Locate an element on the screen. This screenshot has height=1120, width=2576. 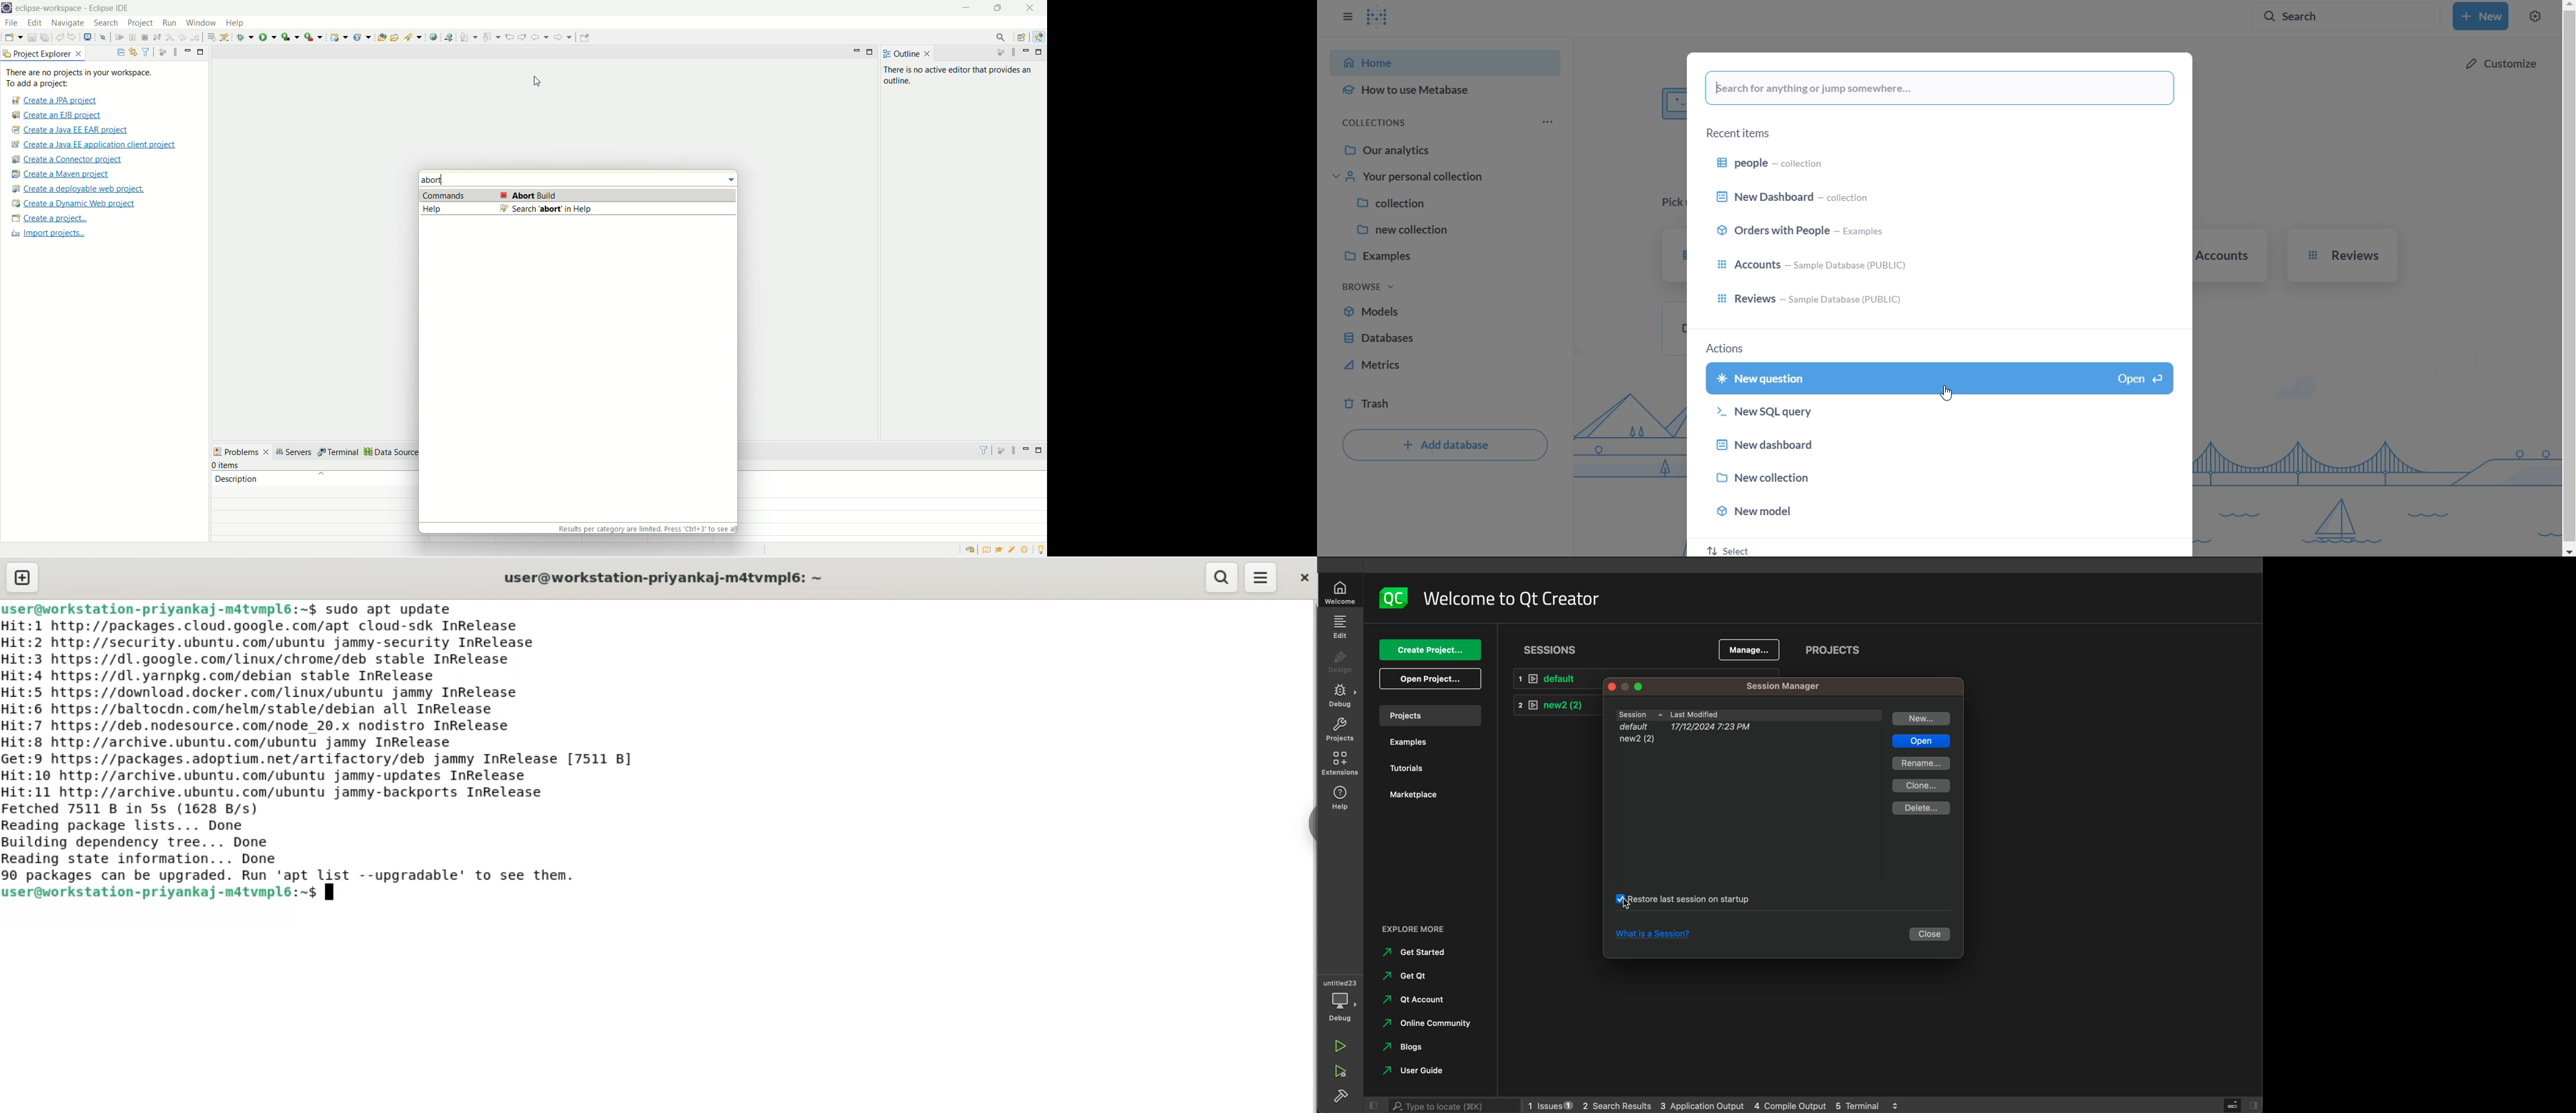
get started is located at coordinates (1417, 954).